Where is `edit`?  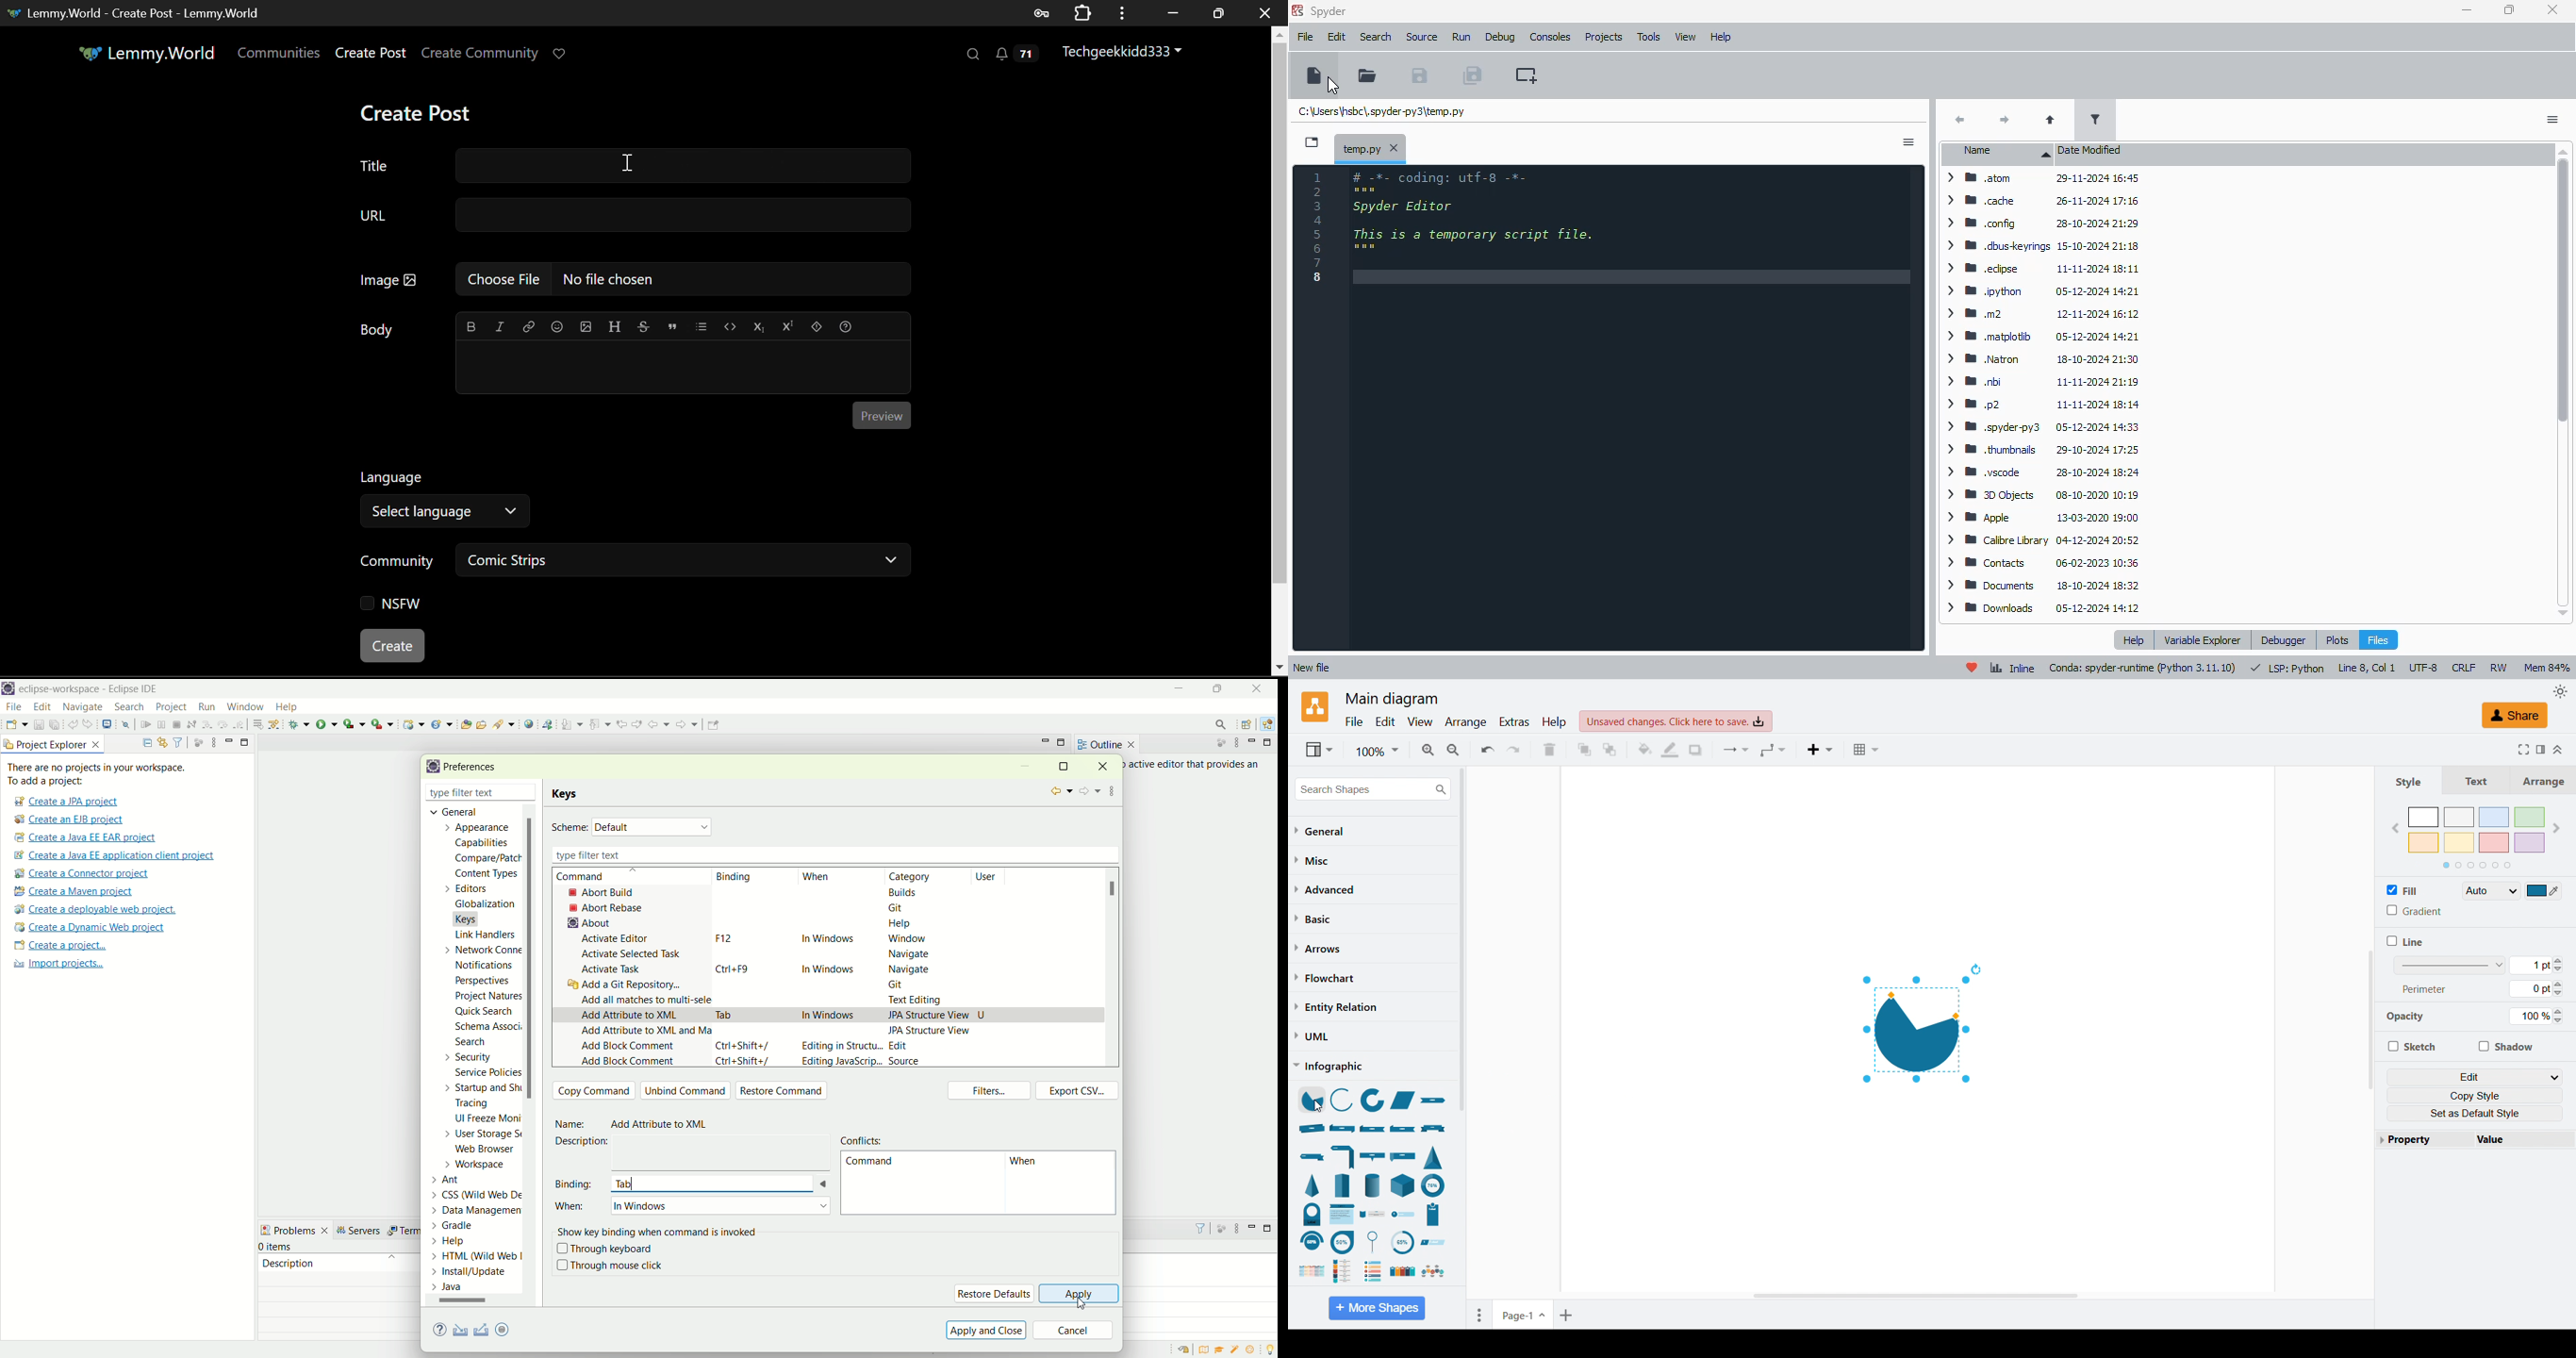 edit is located at coordinates (1337, 37).